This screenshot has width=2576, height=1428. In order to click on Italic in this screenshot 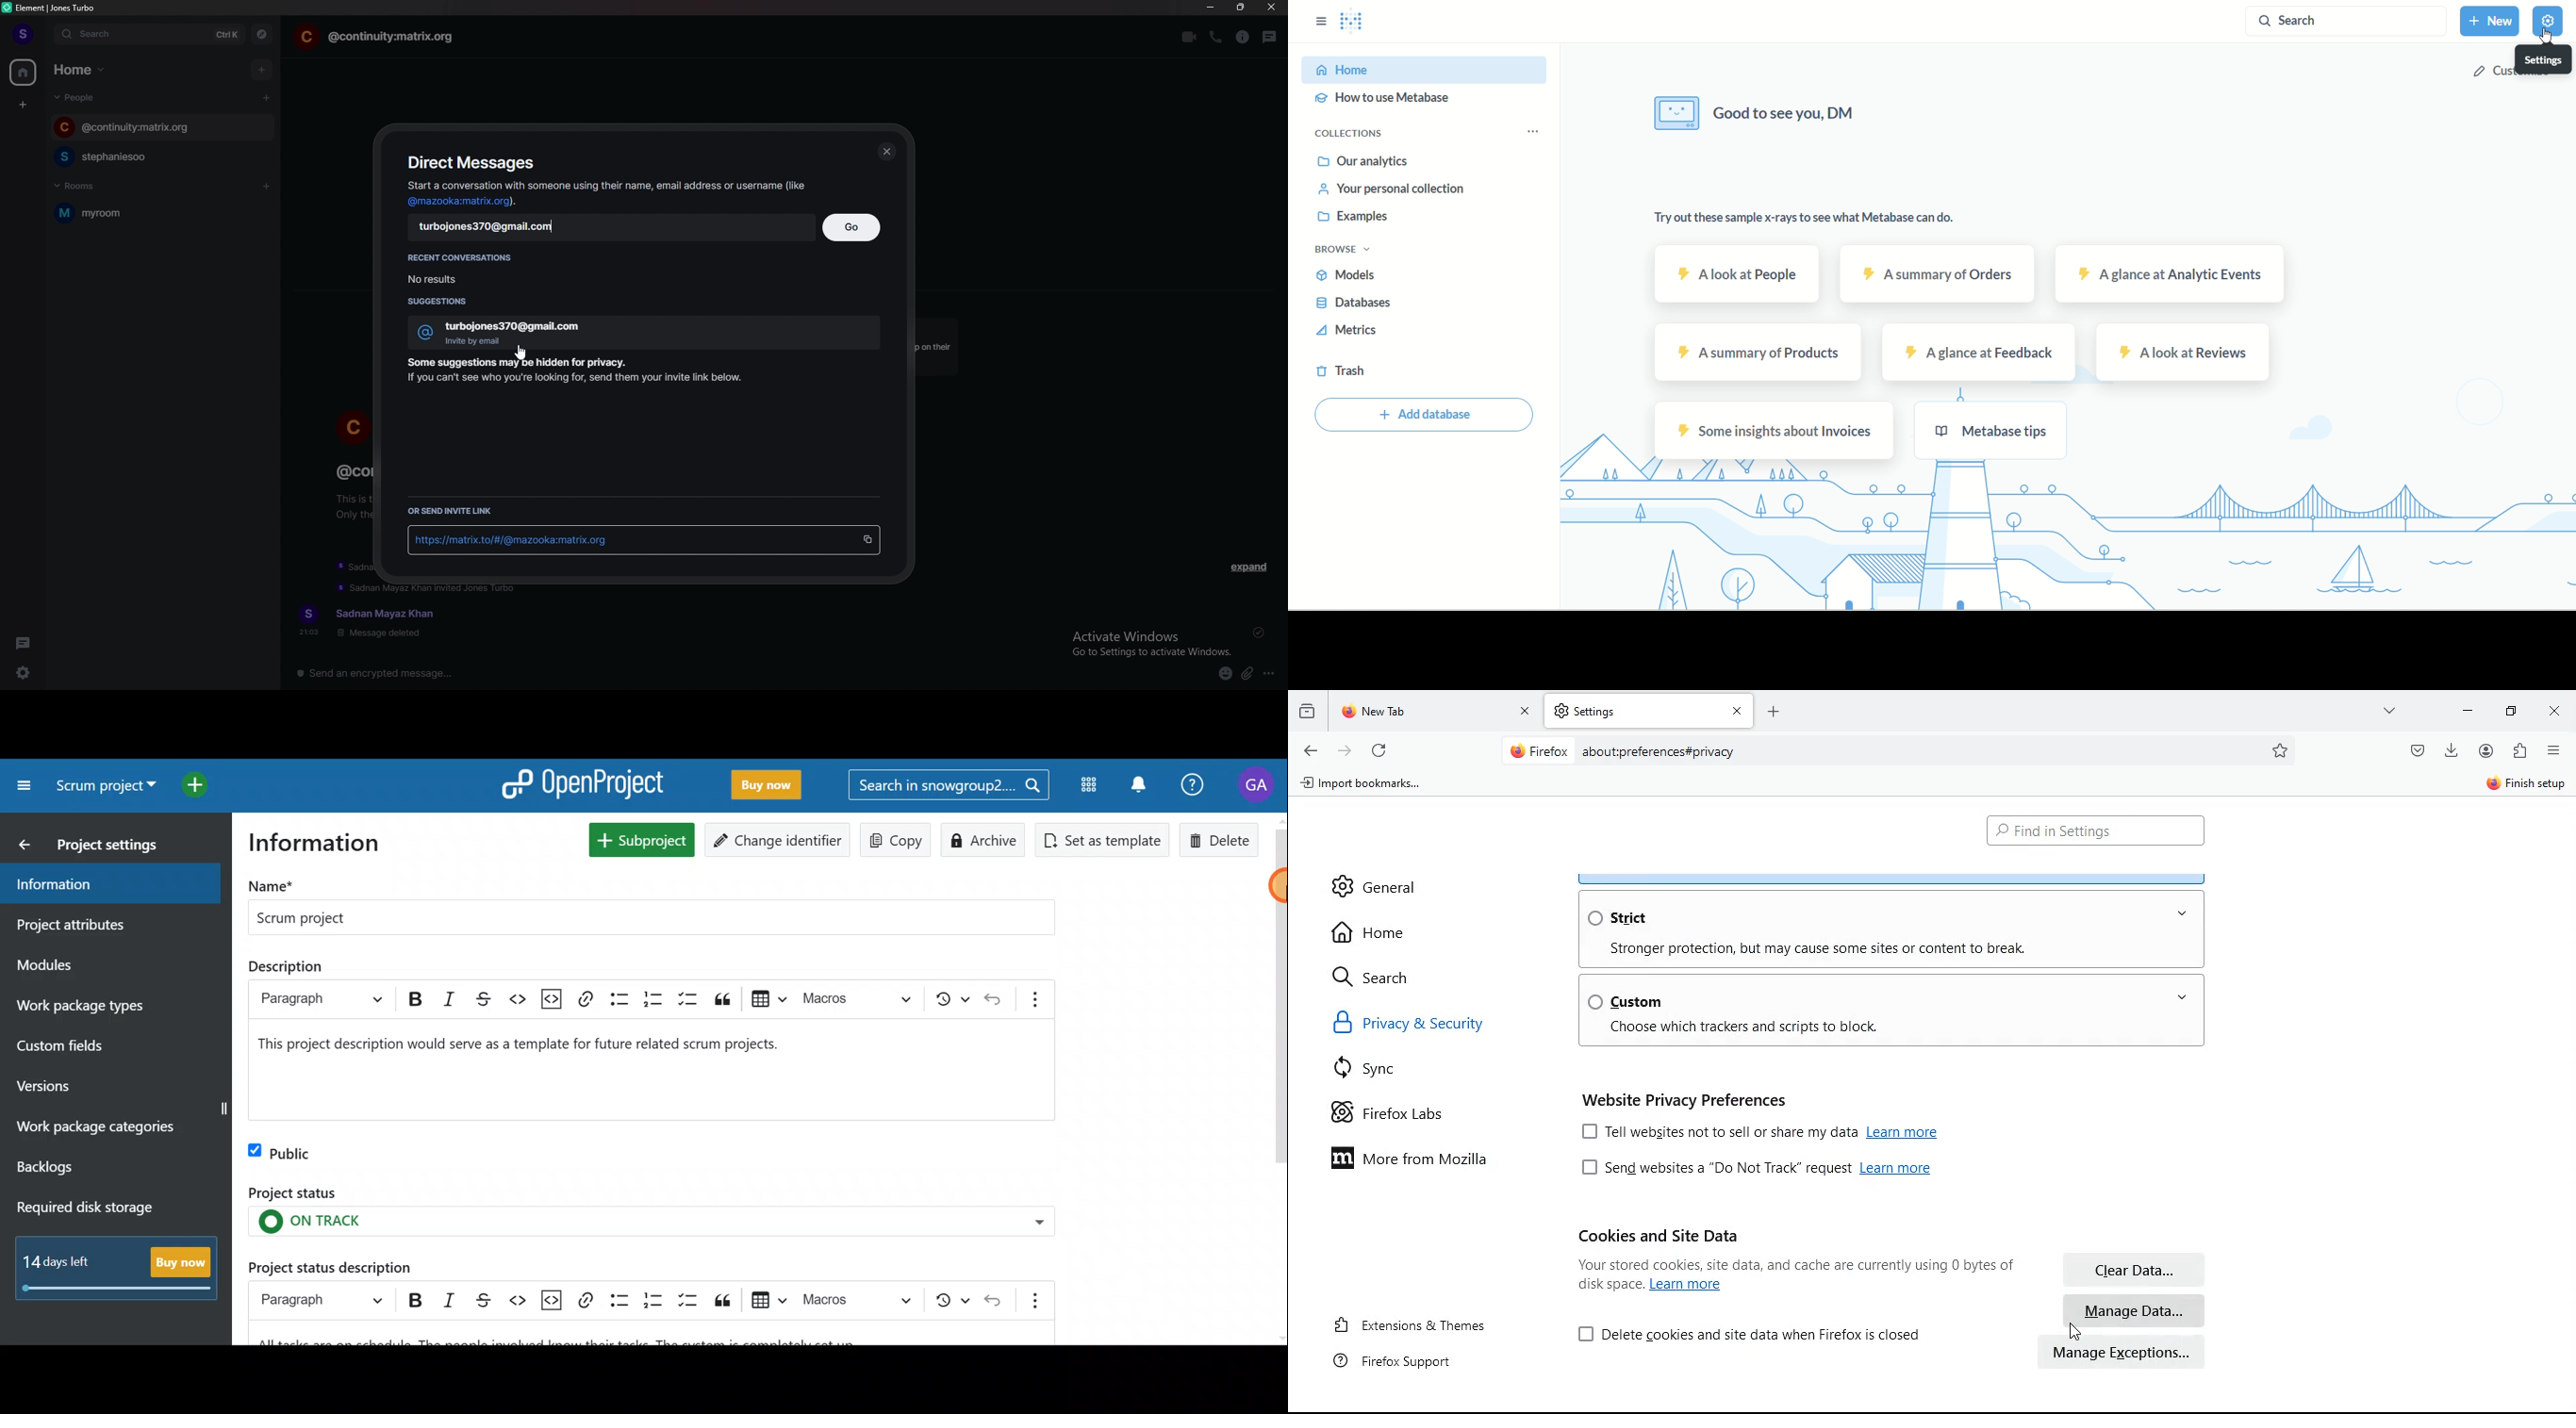, I will do `click(453, 1299)`.